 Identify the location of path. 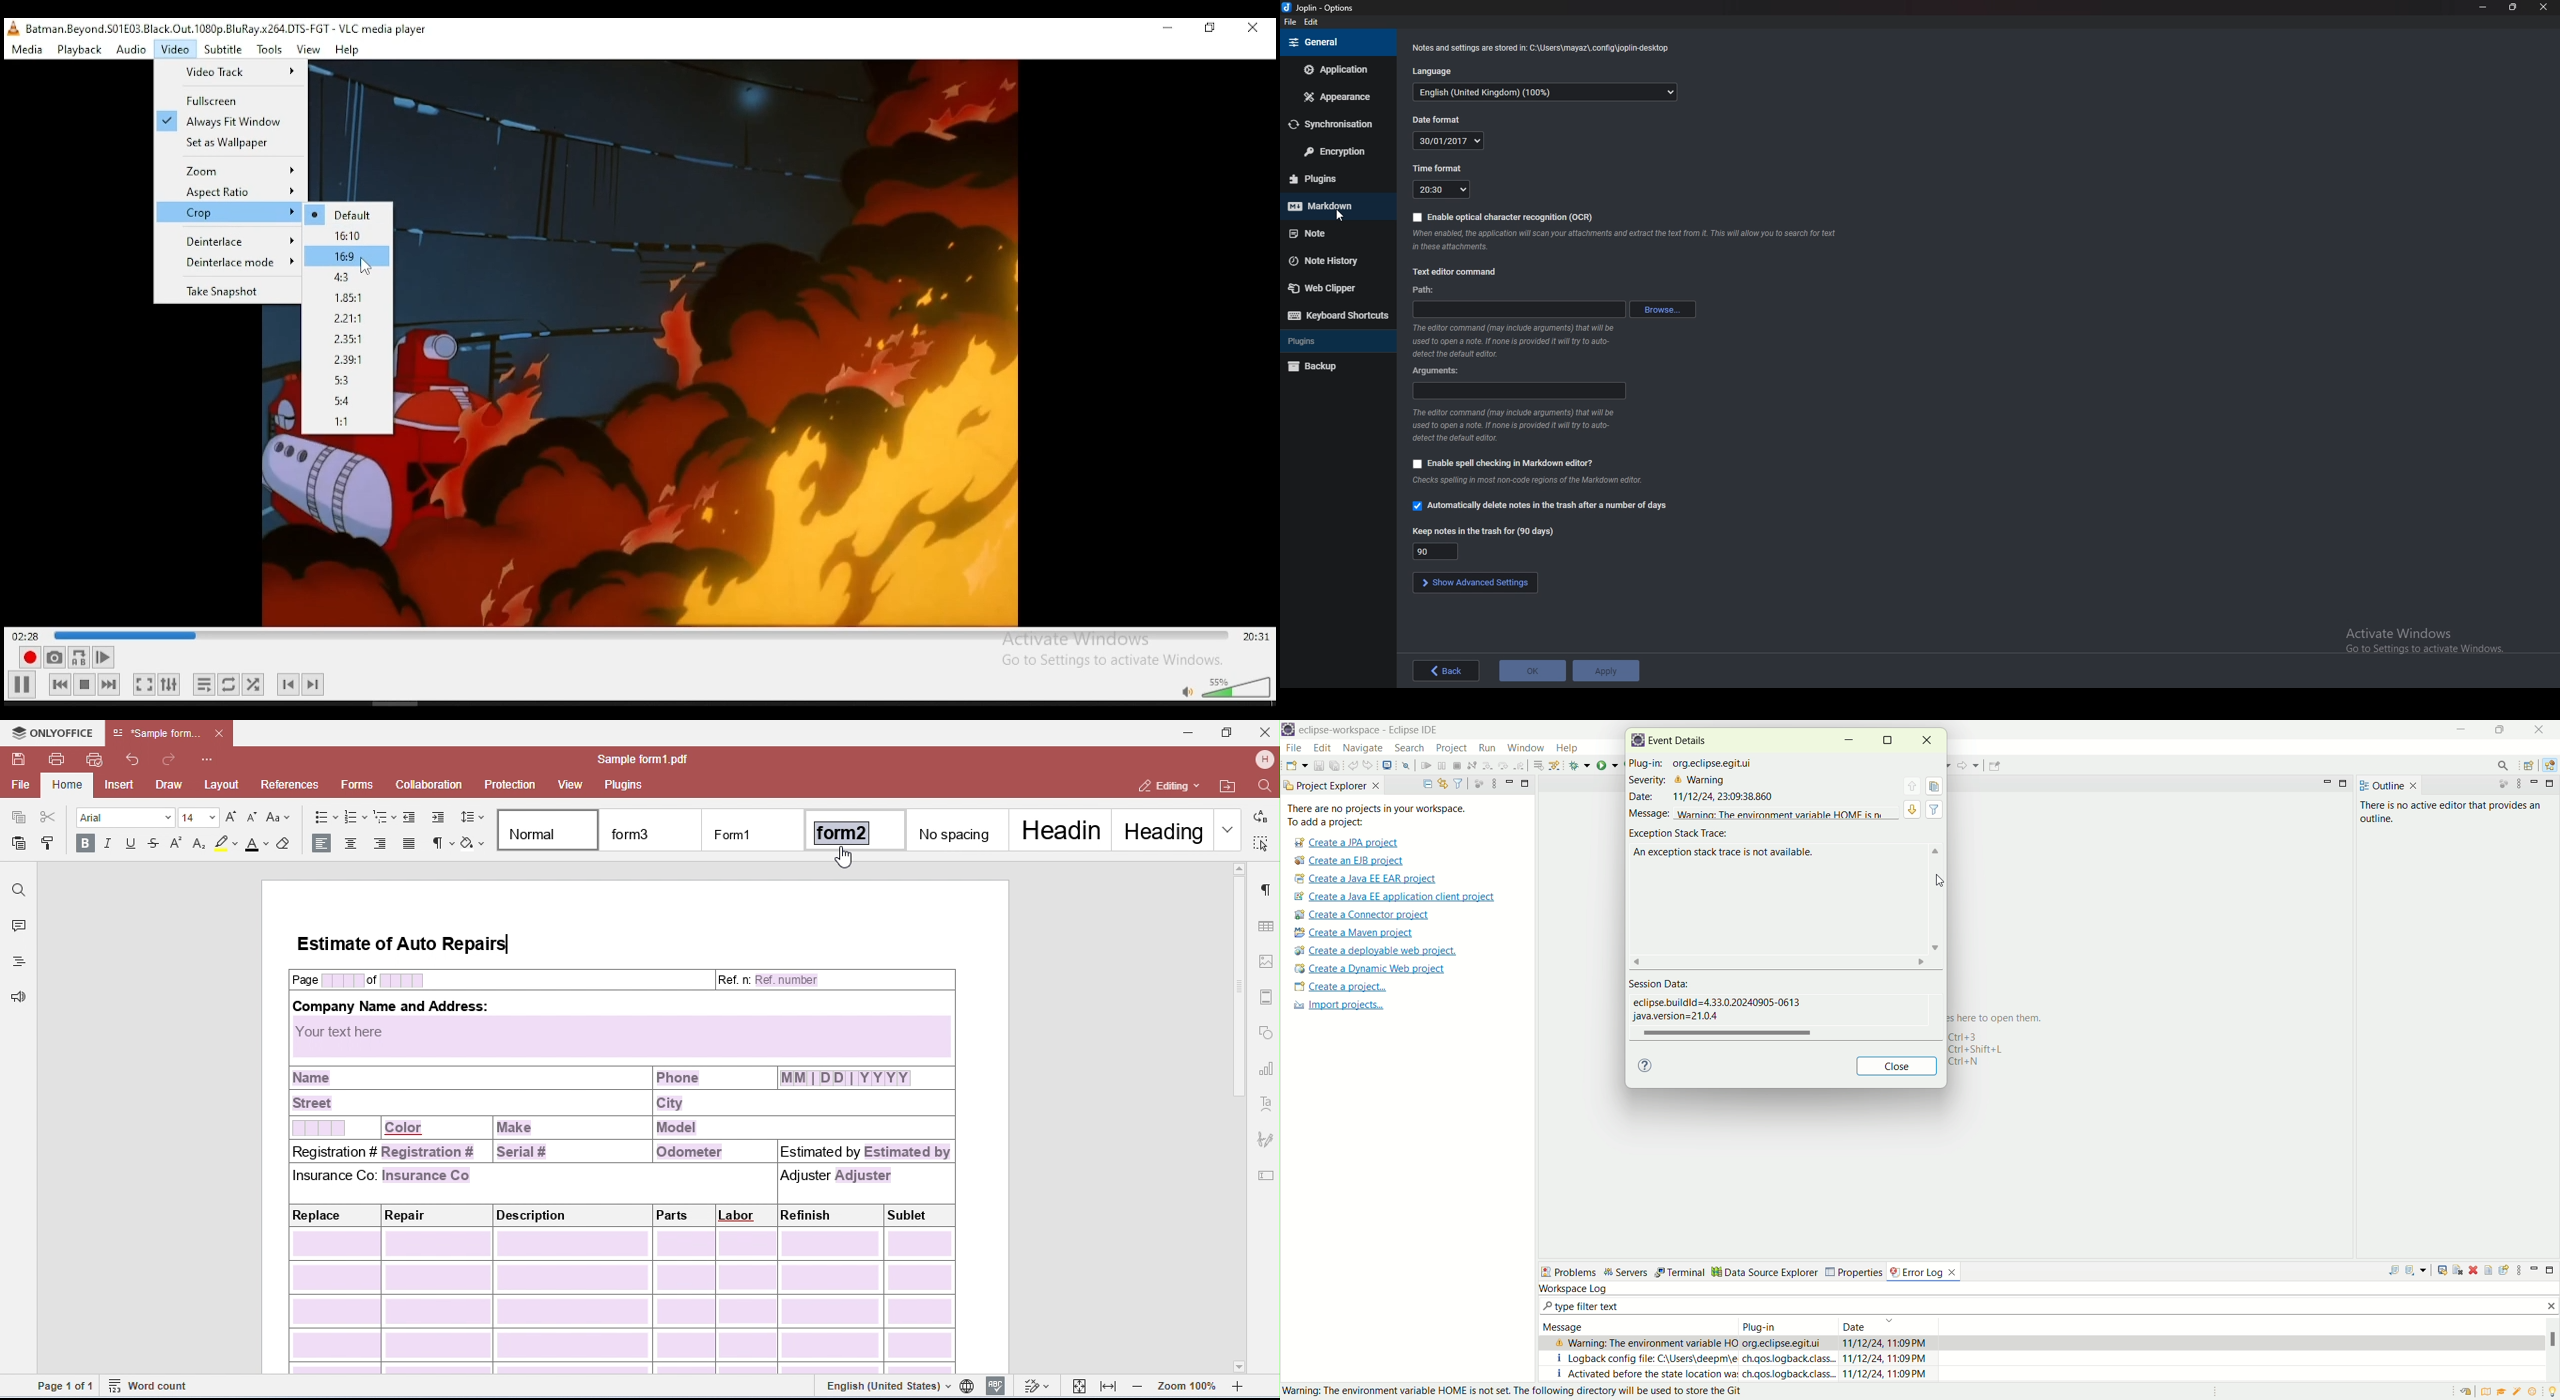
(1519, 310).